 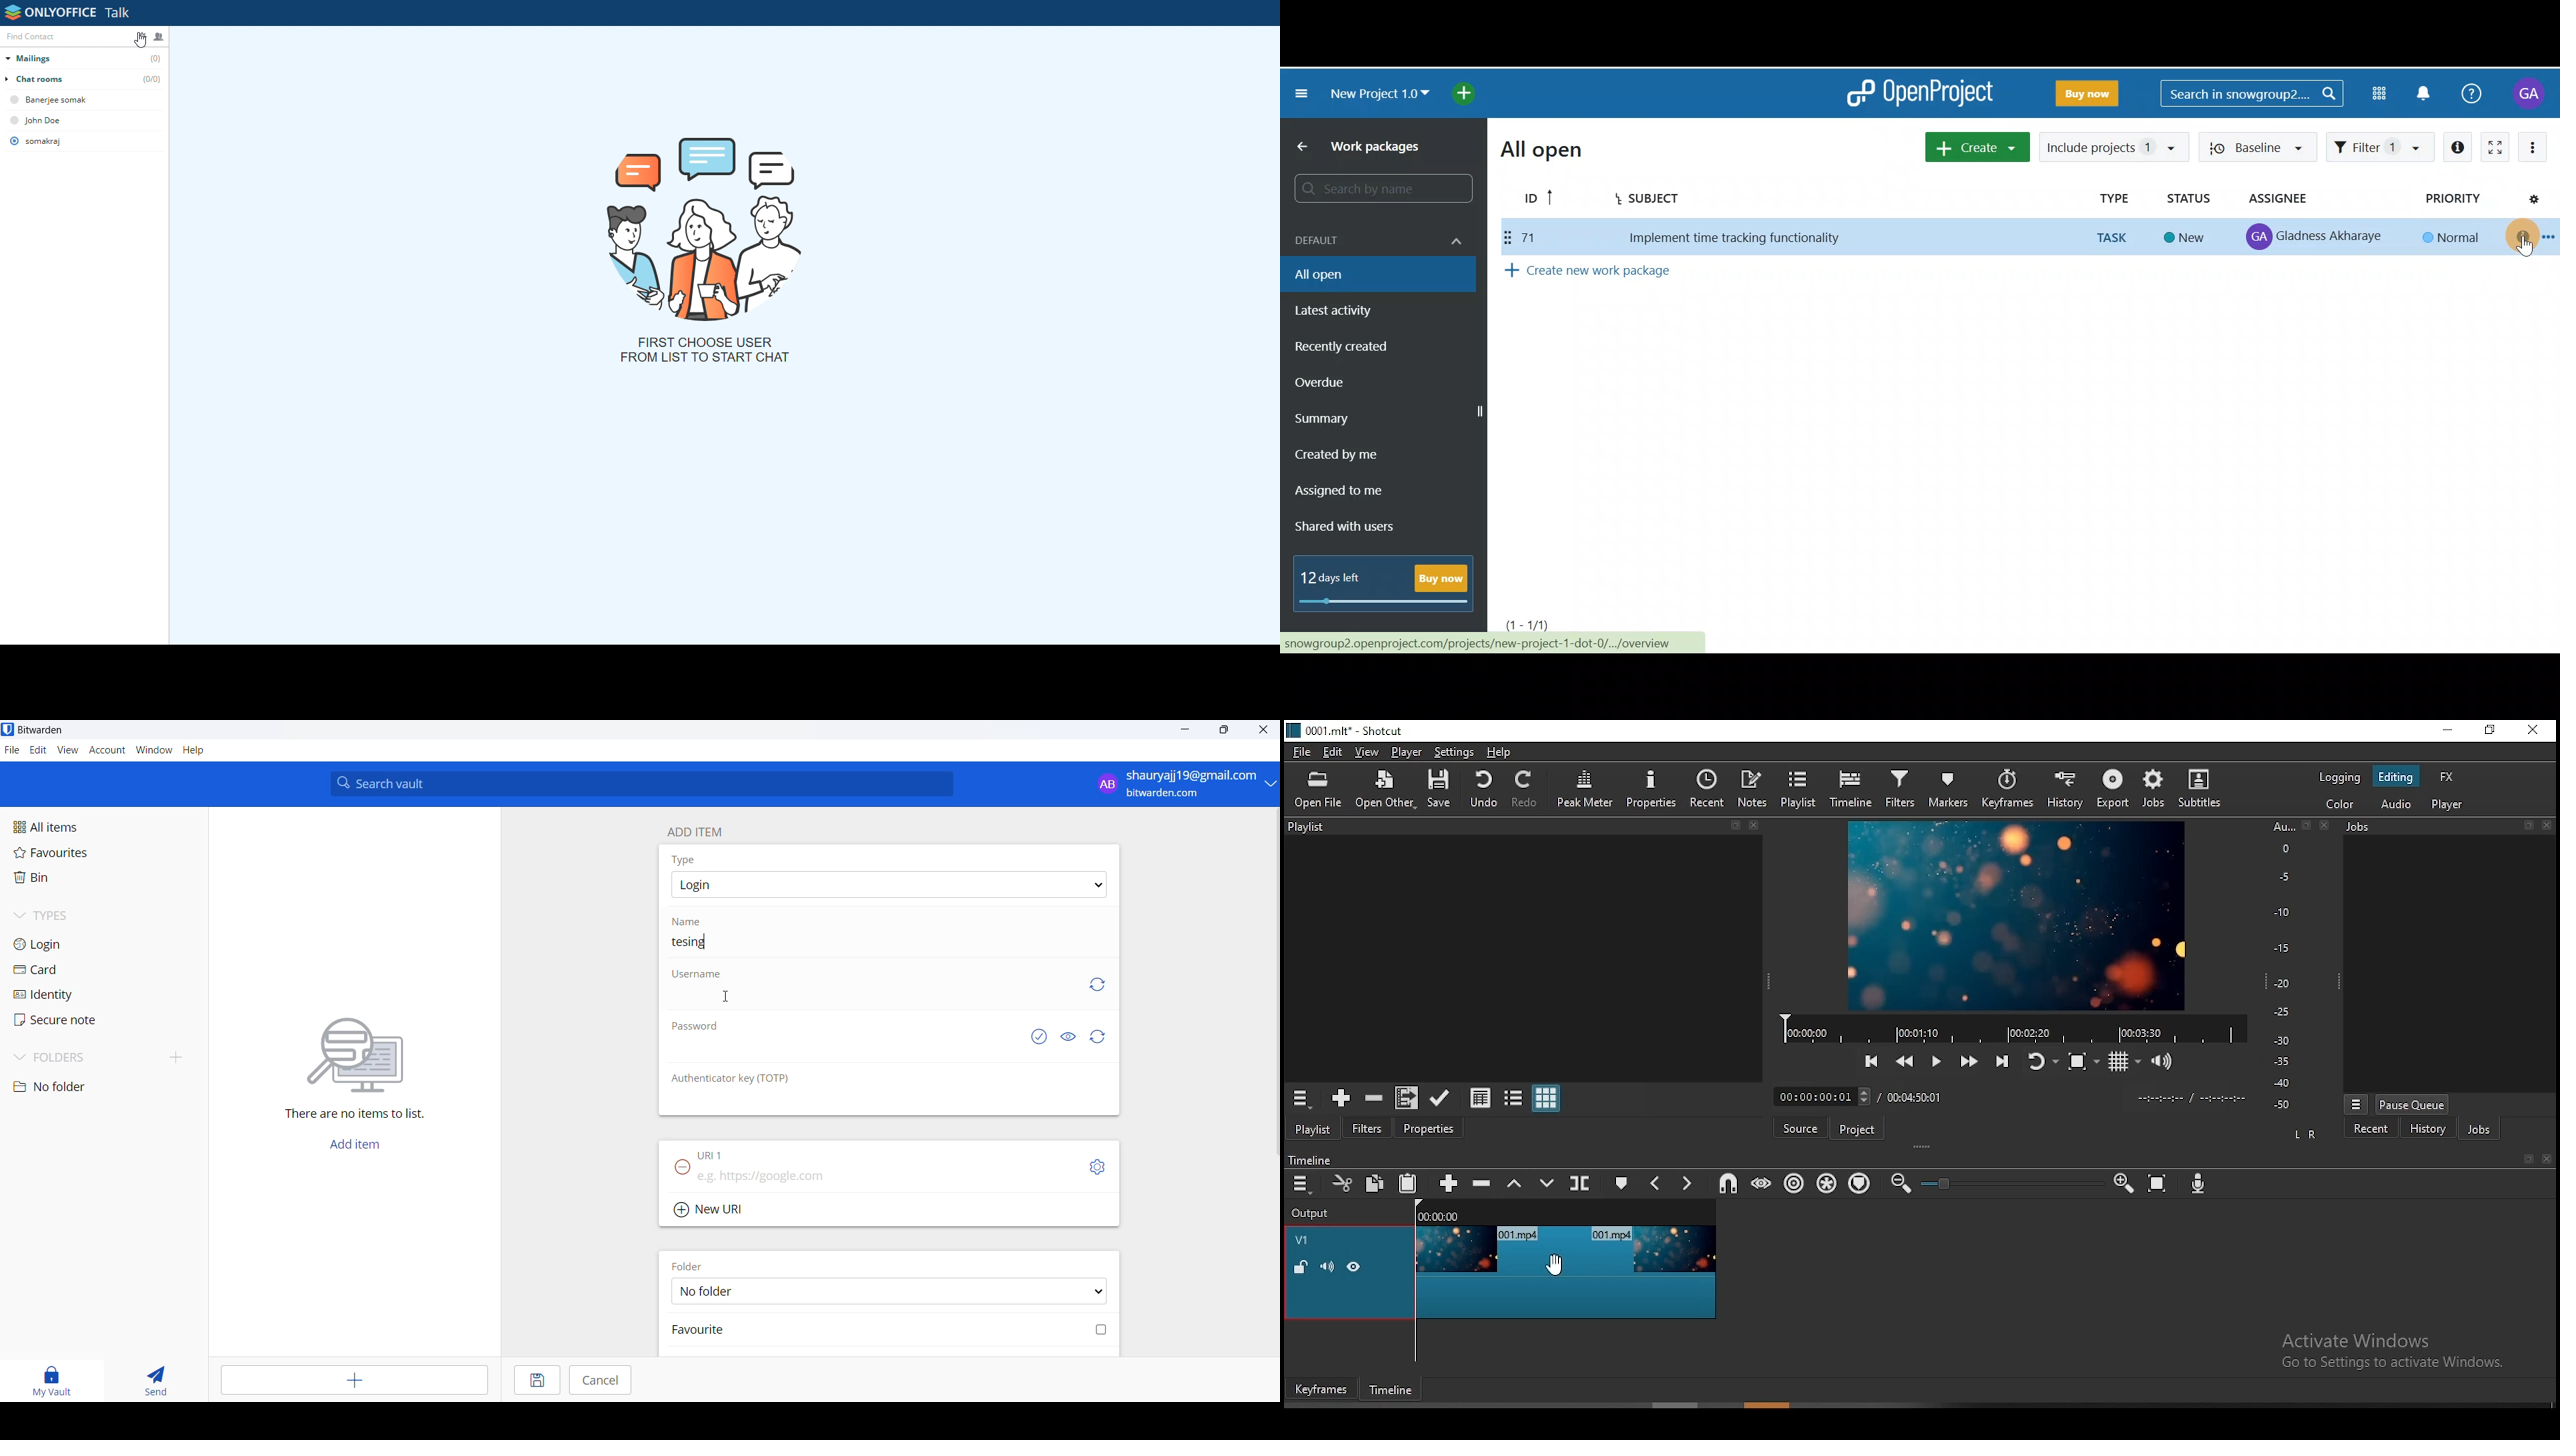 What do you see at coordinates (840, 1055) in the screenshot?
I see `Password text box` at bounding box center [840, 1055].